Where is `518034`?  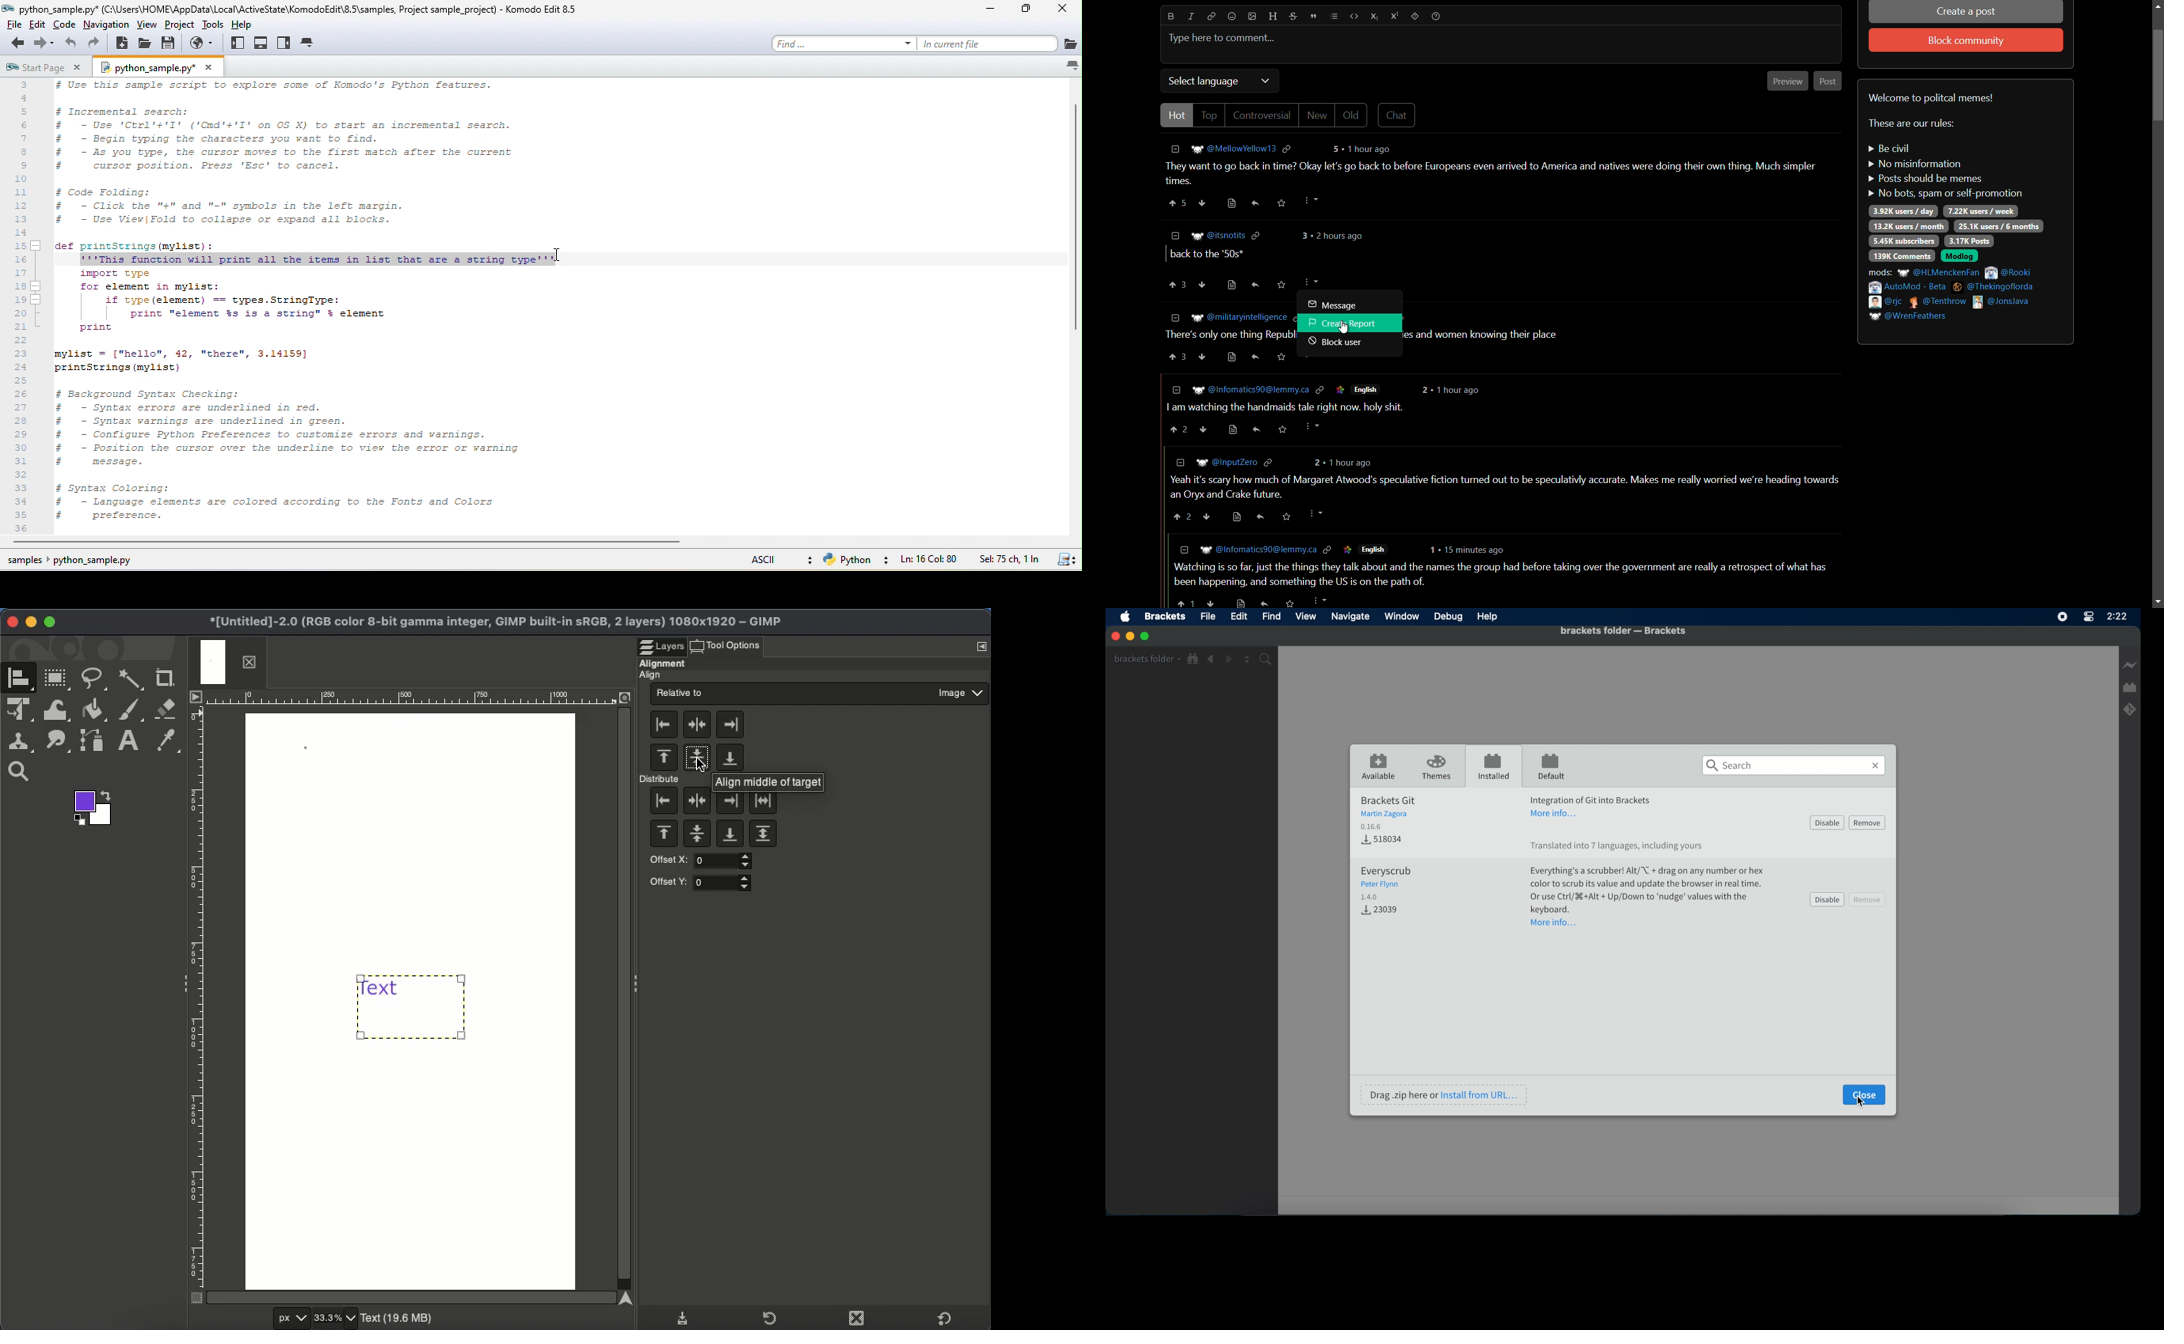 518034 is located at coordinates (1382, 838).